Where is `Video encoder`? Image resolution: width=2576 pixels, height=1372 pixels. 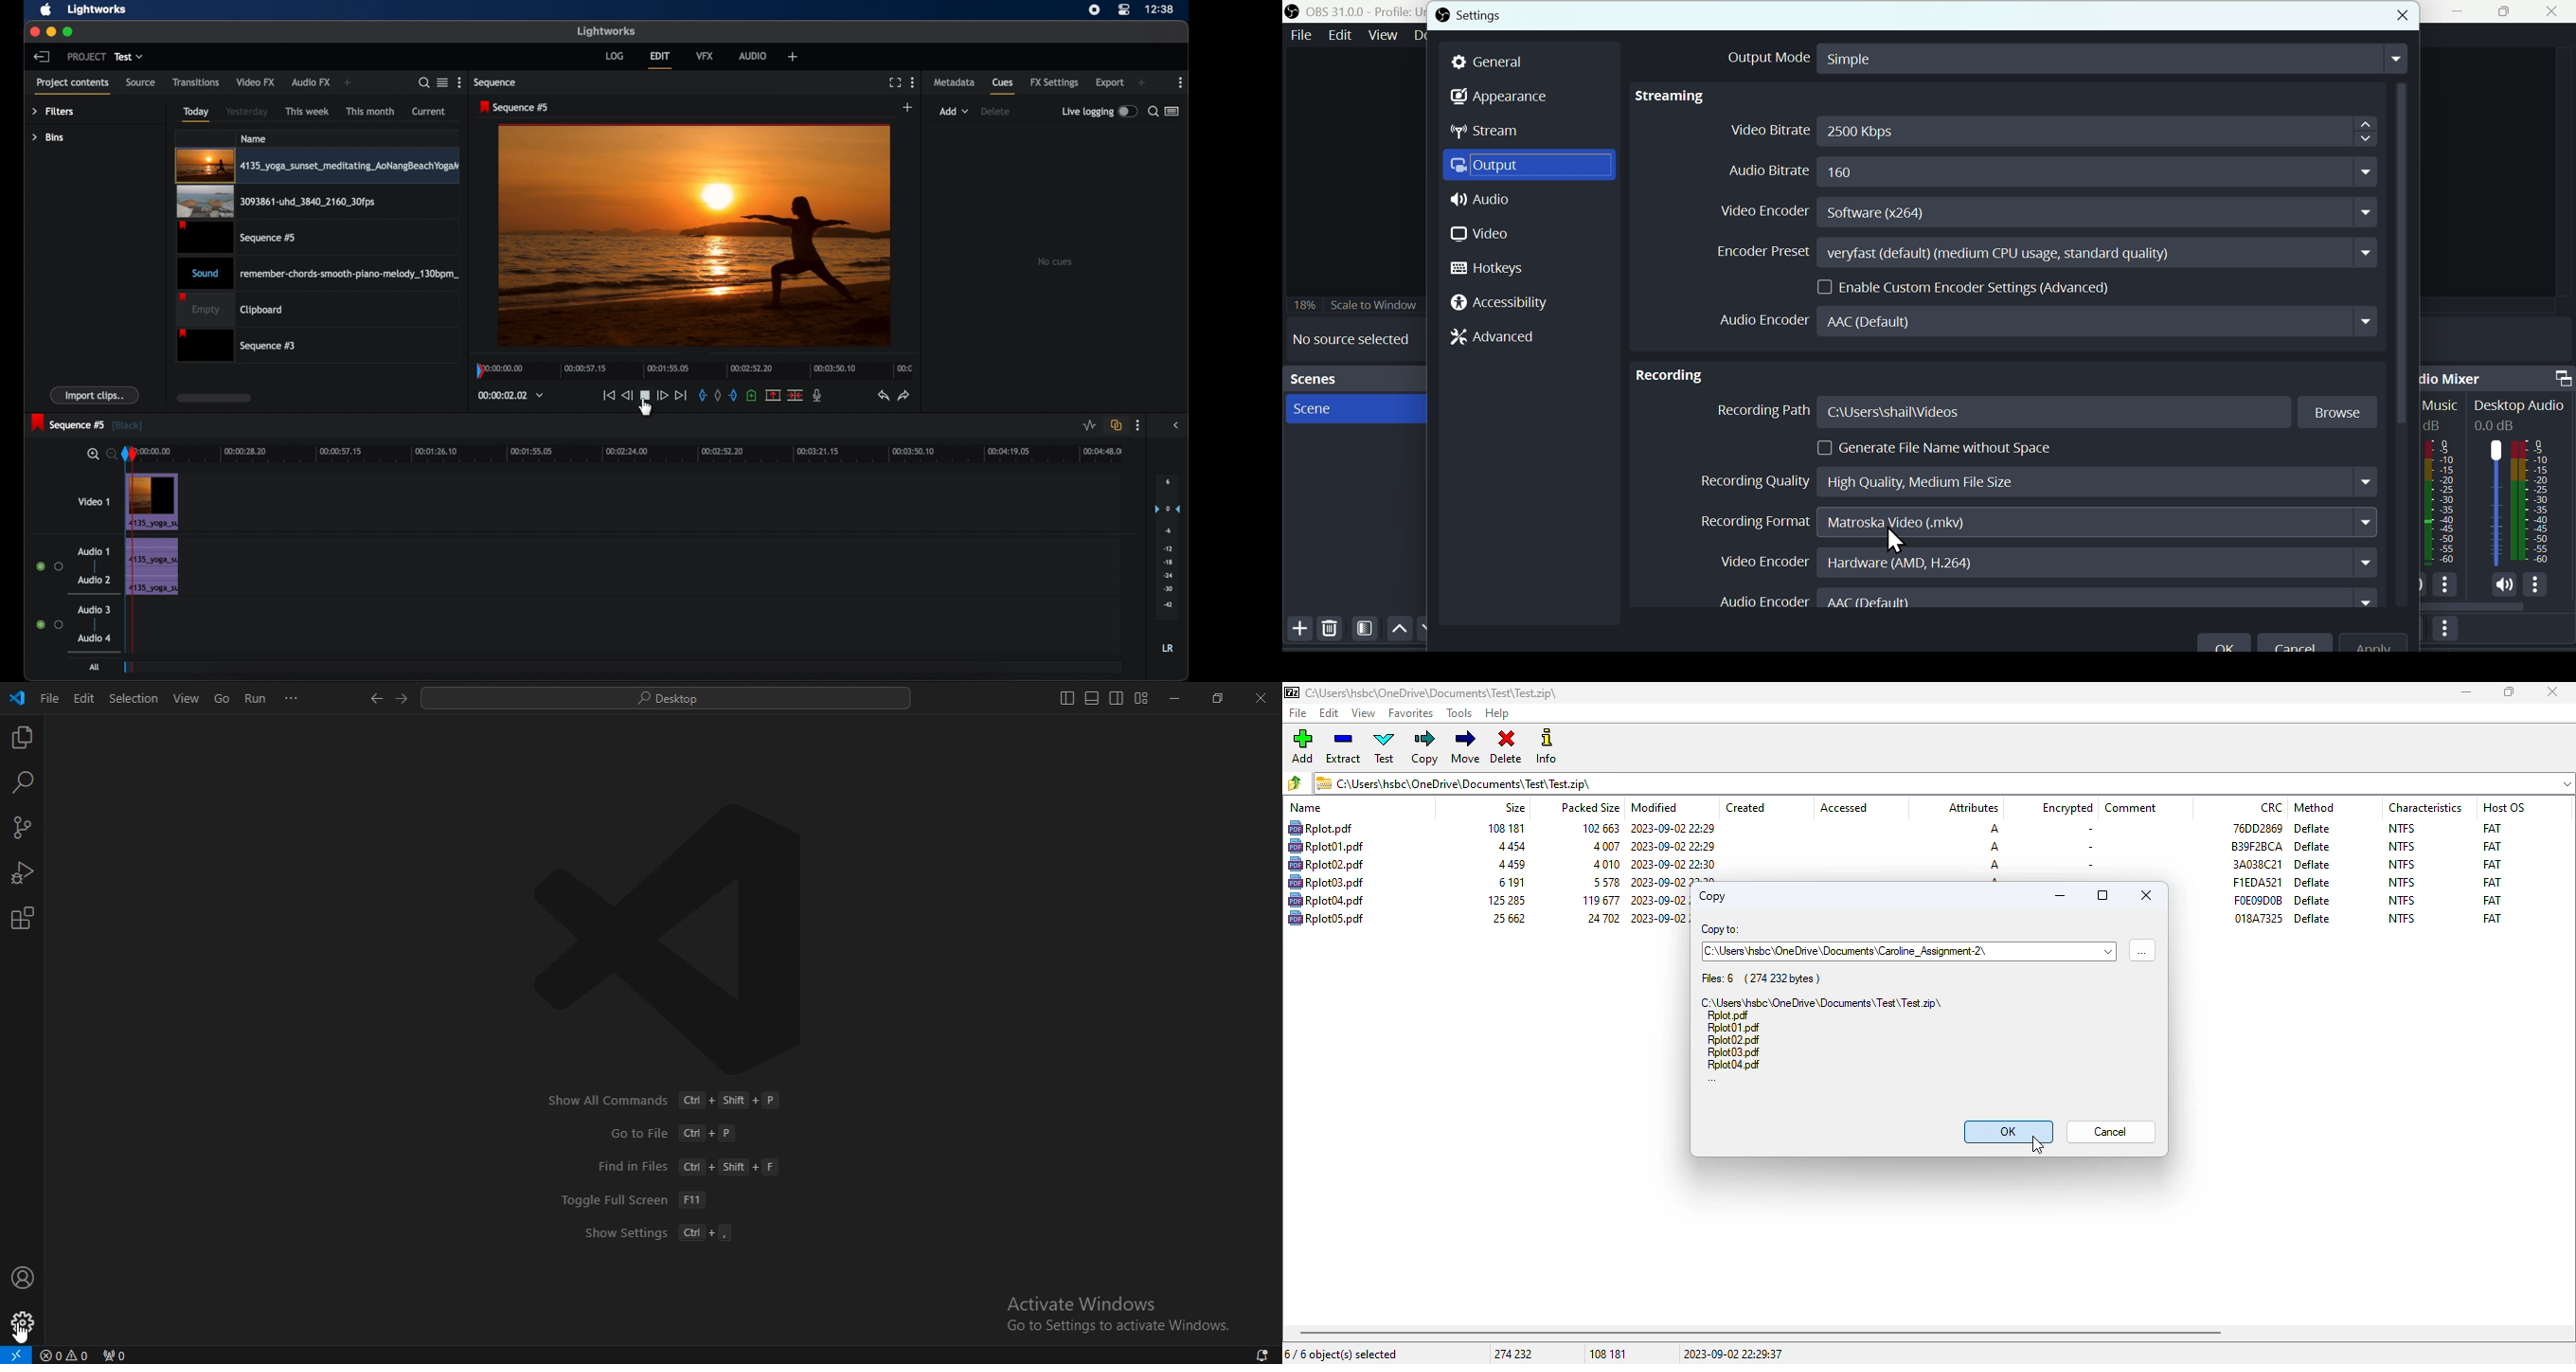 Video encoder is located at coordinates (2053, 210).